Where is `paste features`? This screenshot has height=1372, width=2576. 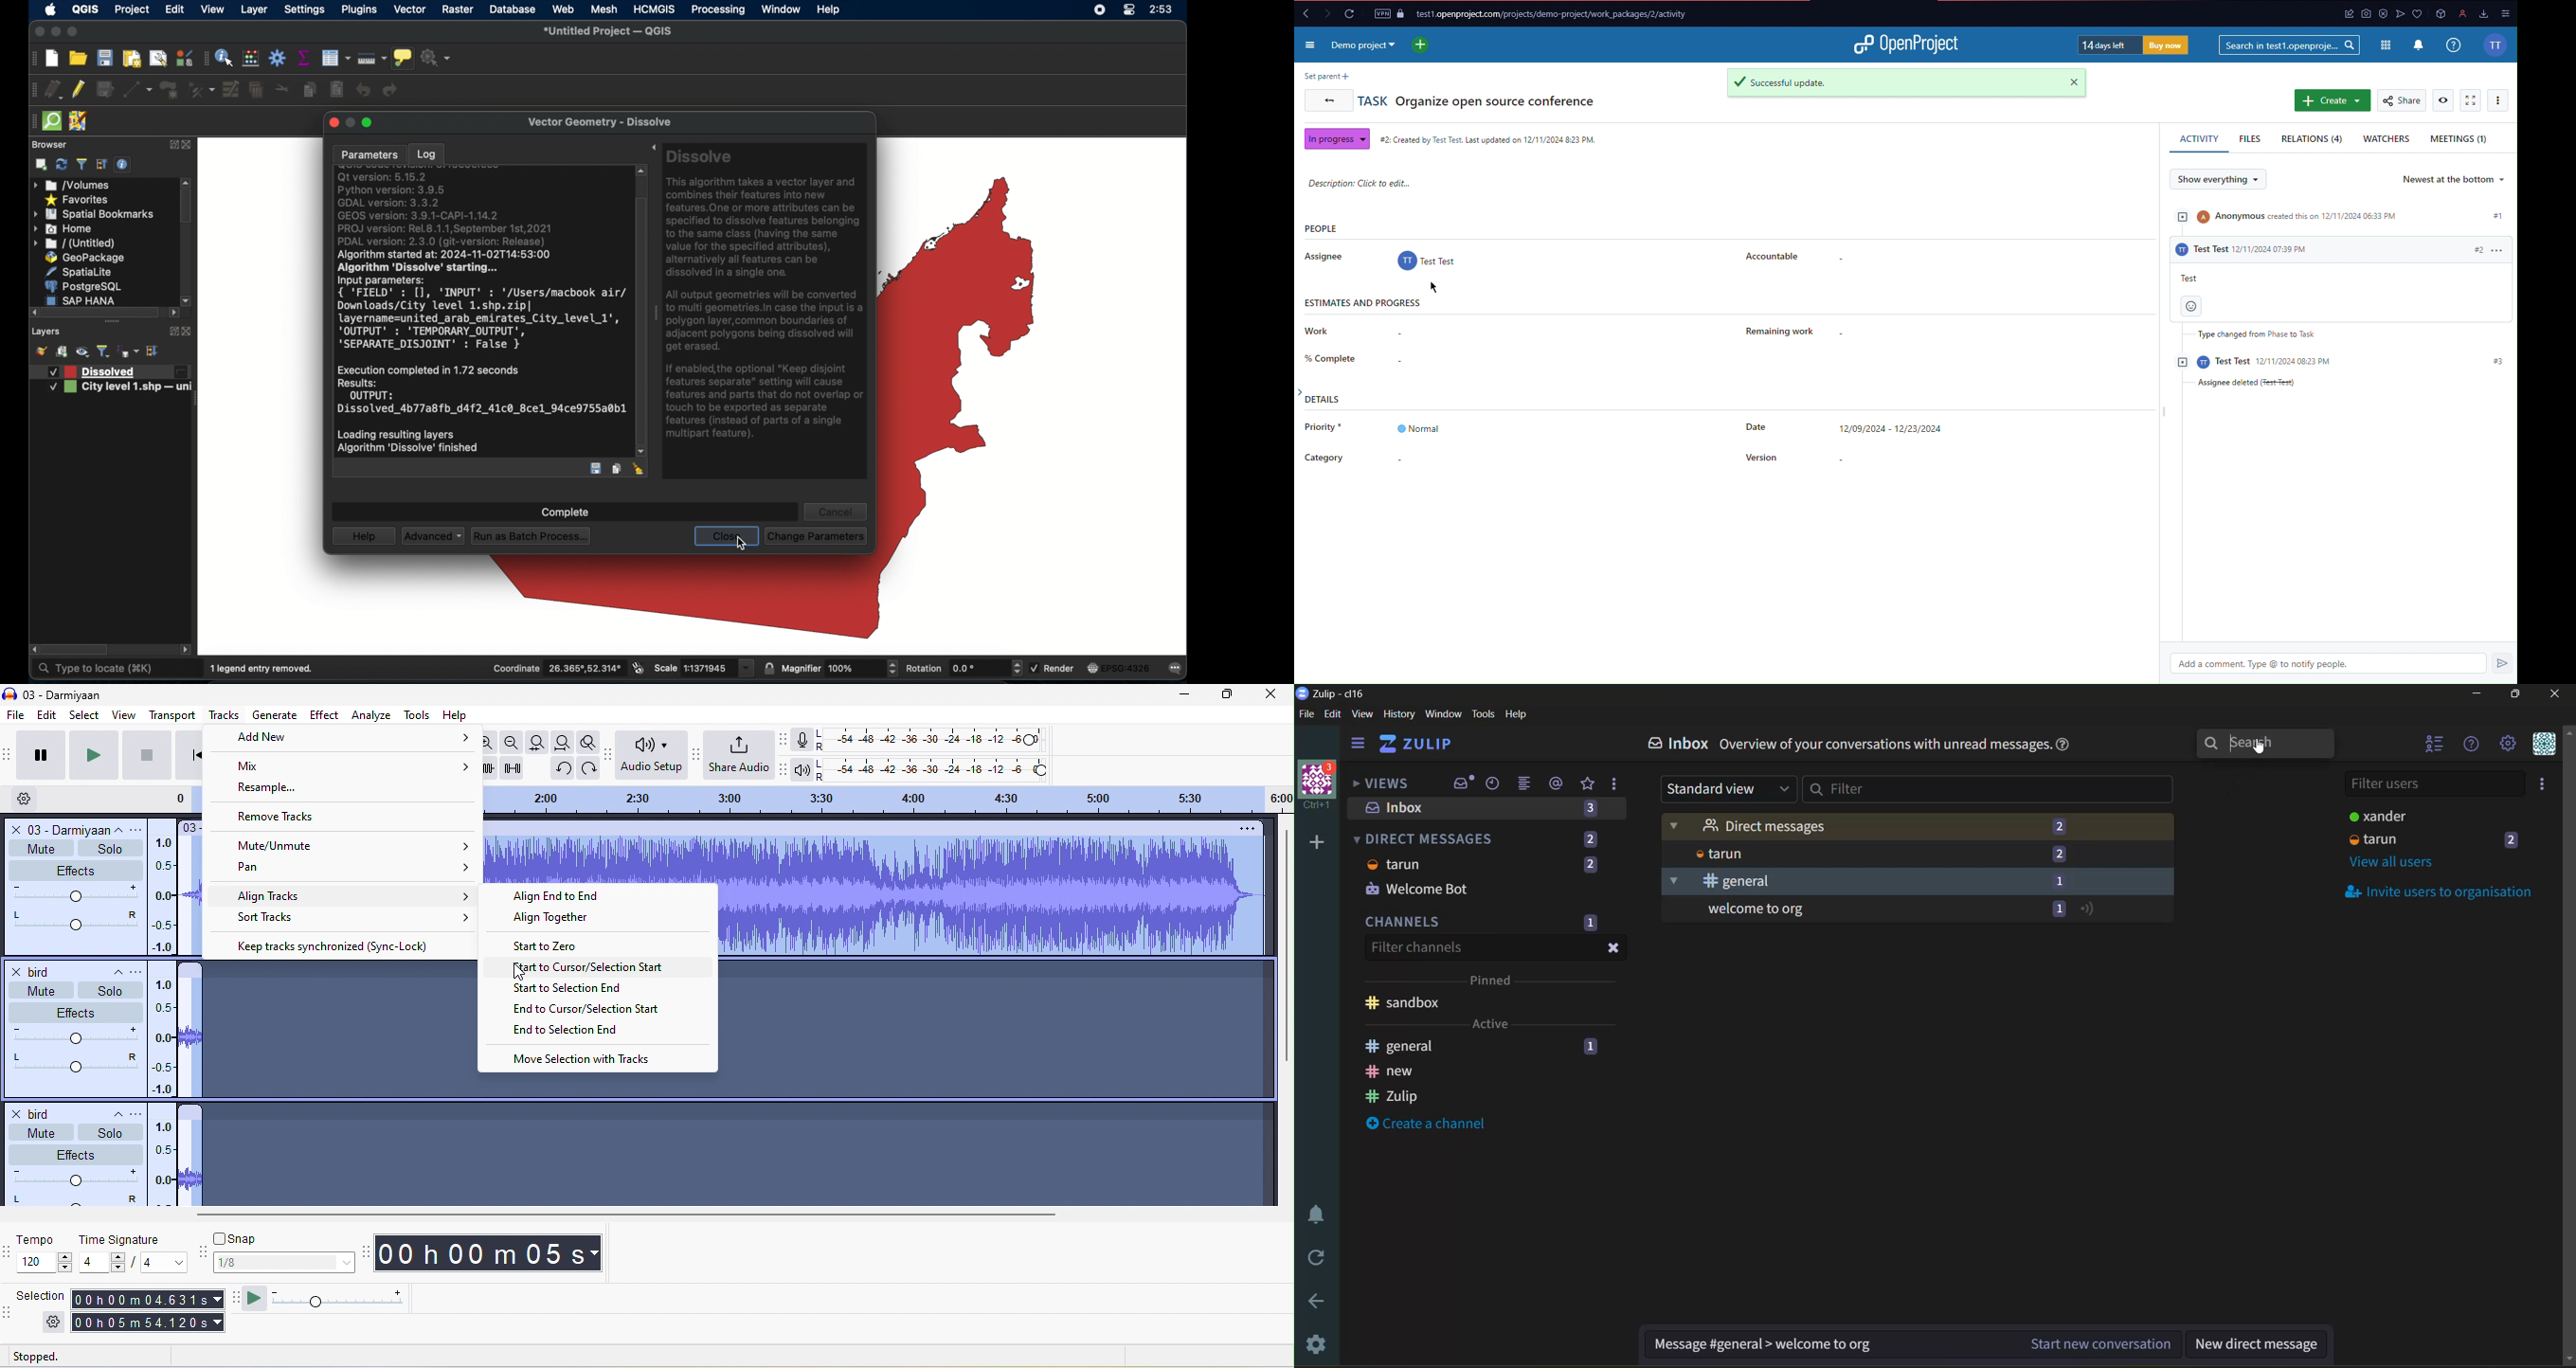
paste features is located at coordinates (336, 90).